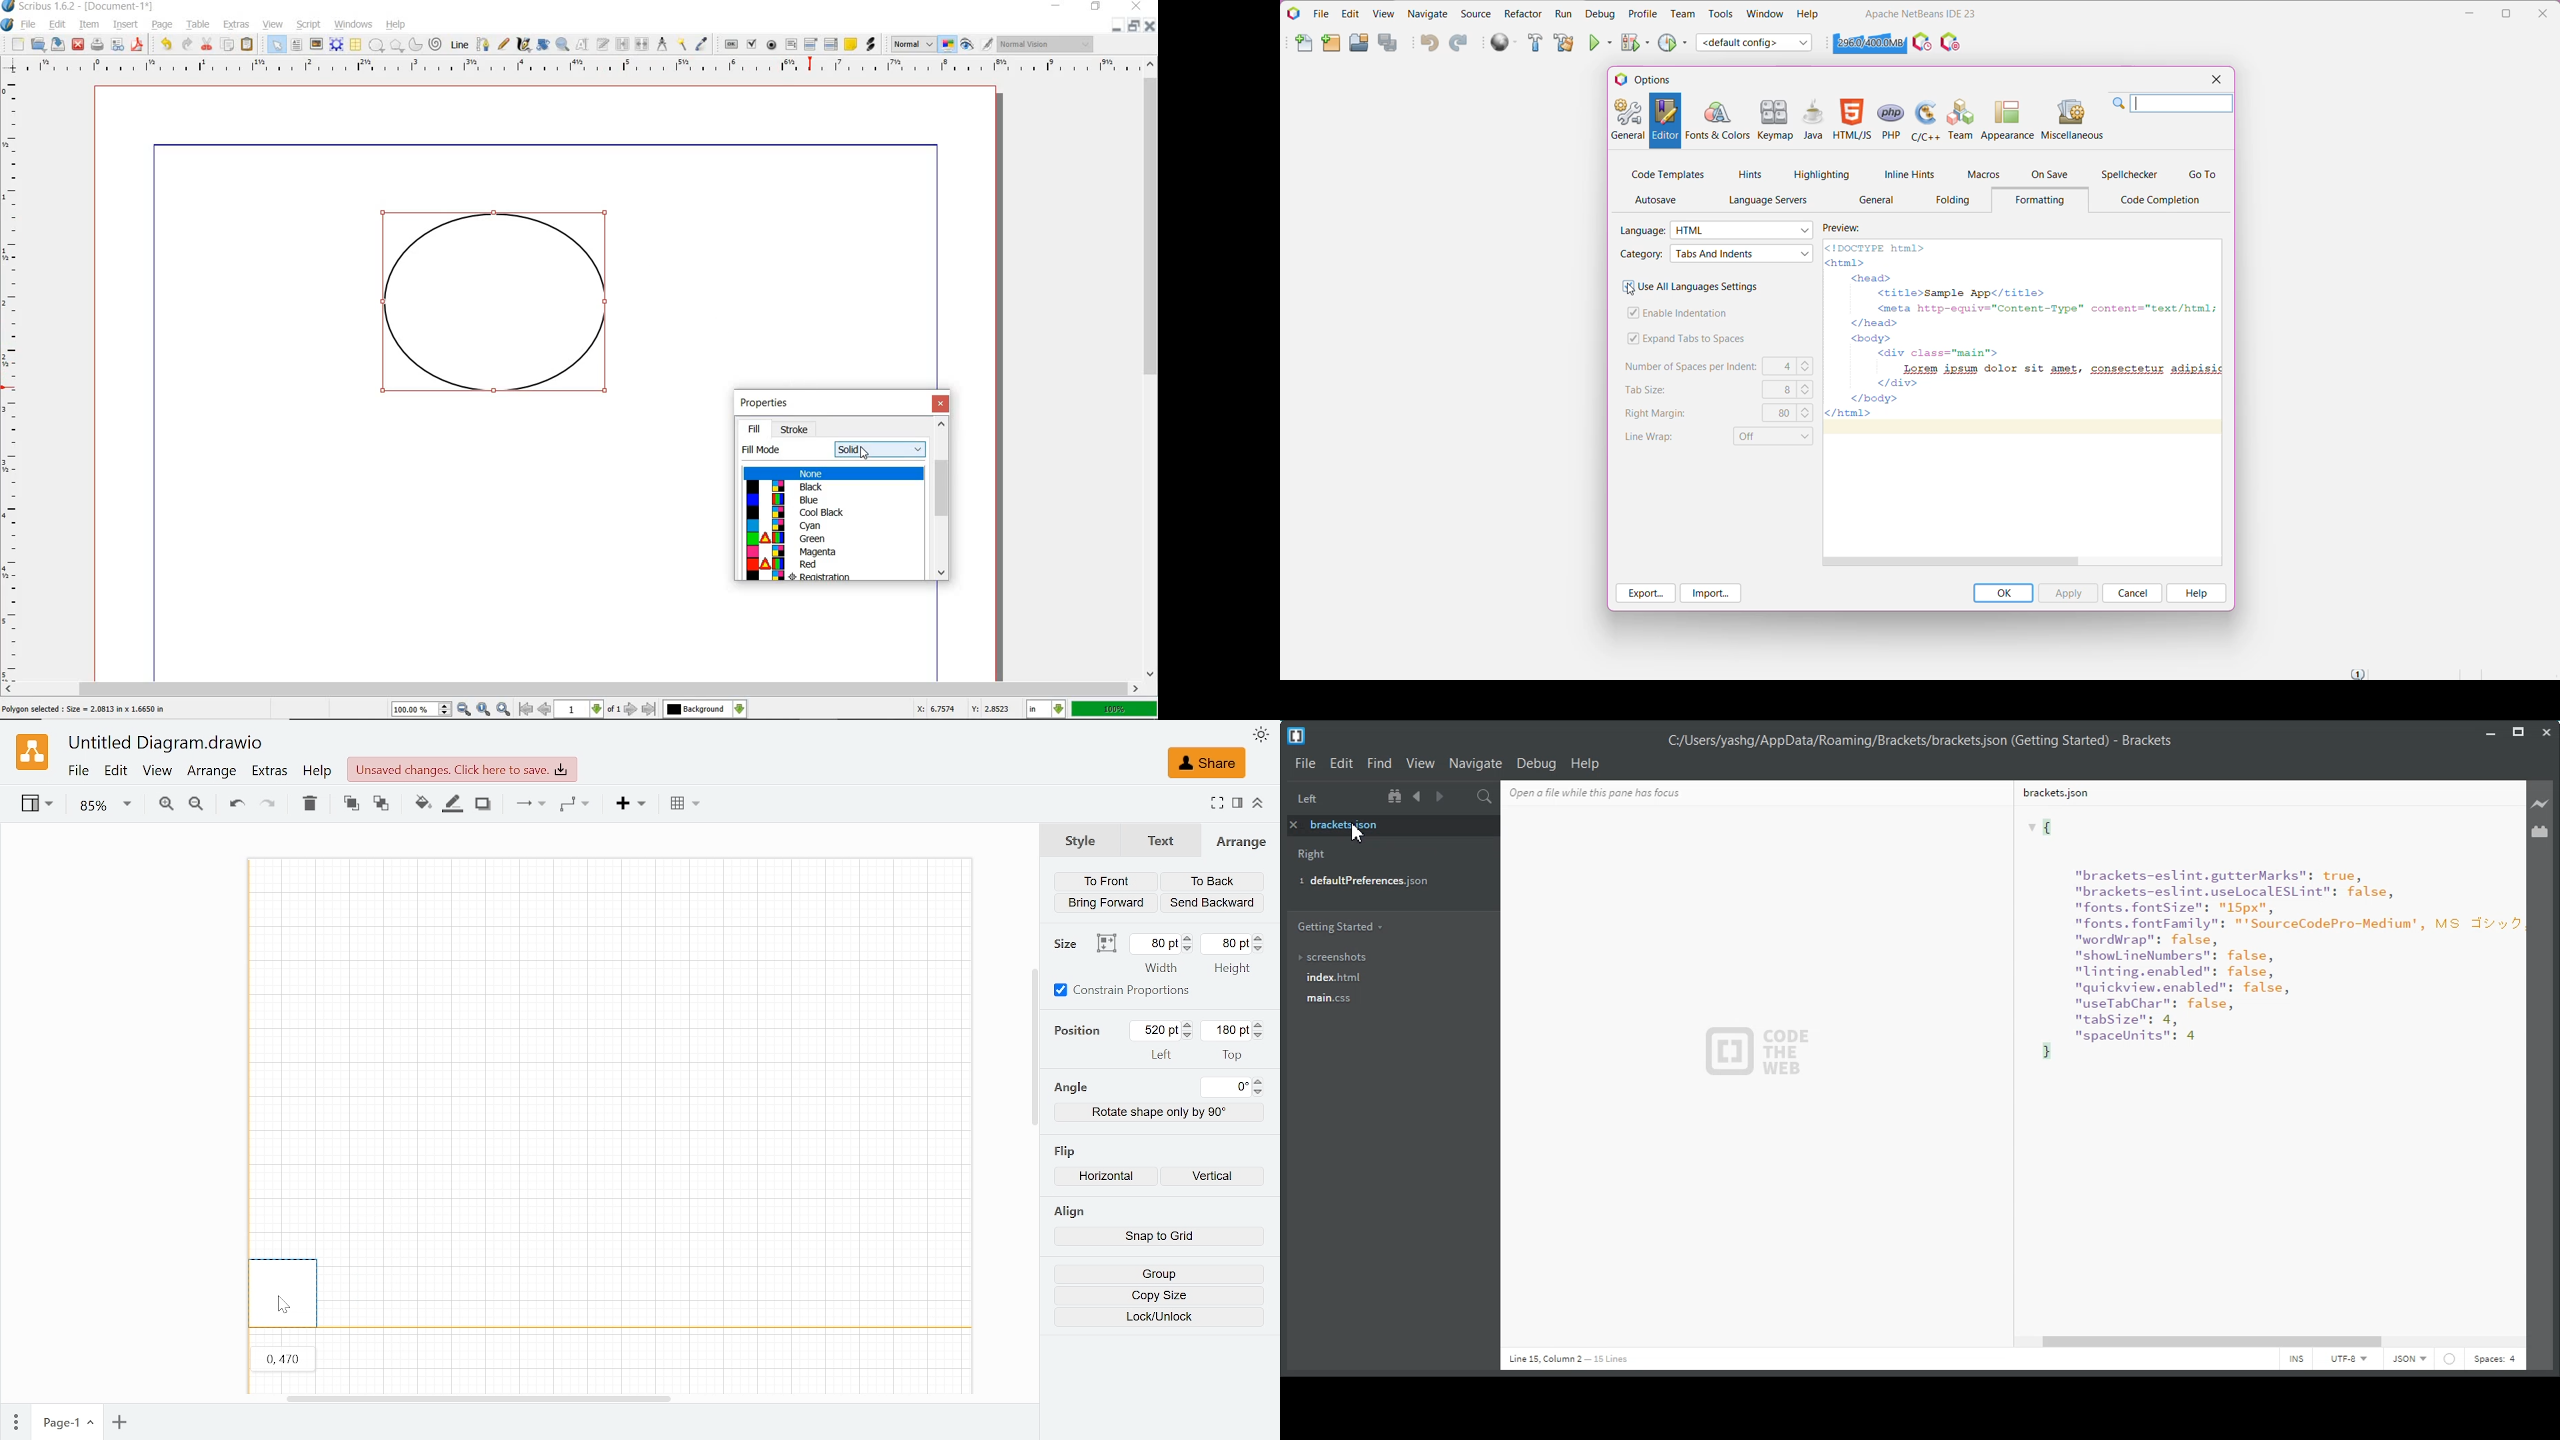 The height and width of the screenshot is (1456, 2576). I want to click on BEZIER CURVE, so click(483, 44).